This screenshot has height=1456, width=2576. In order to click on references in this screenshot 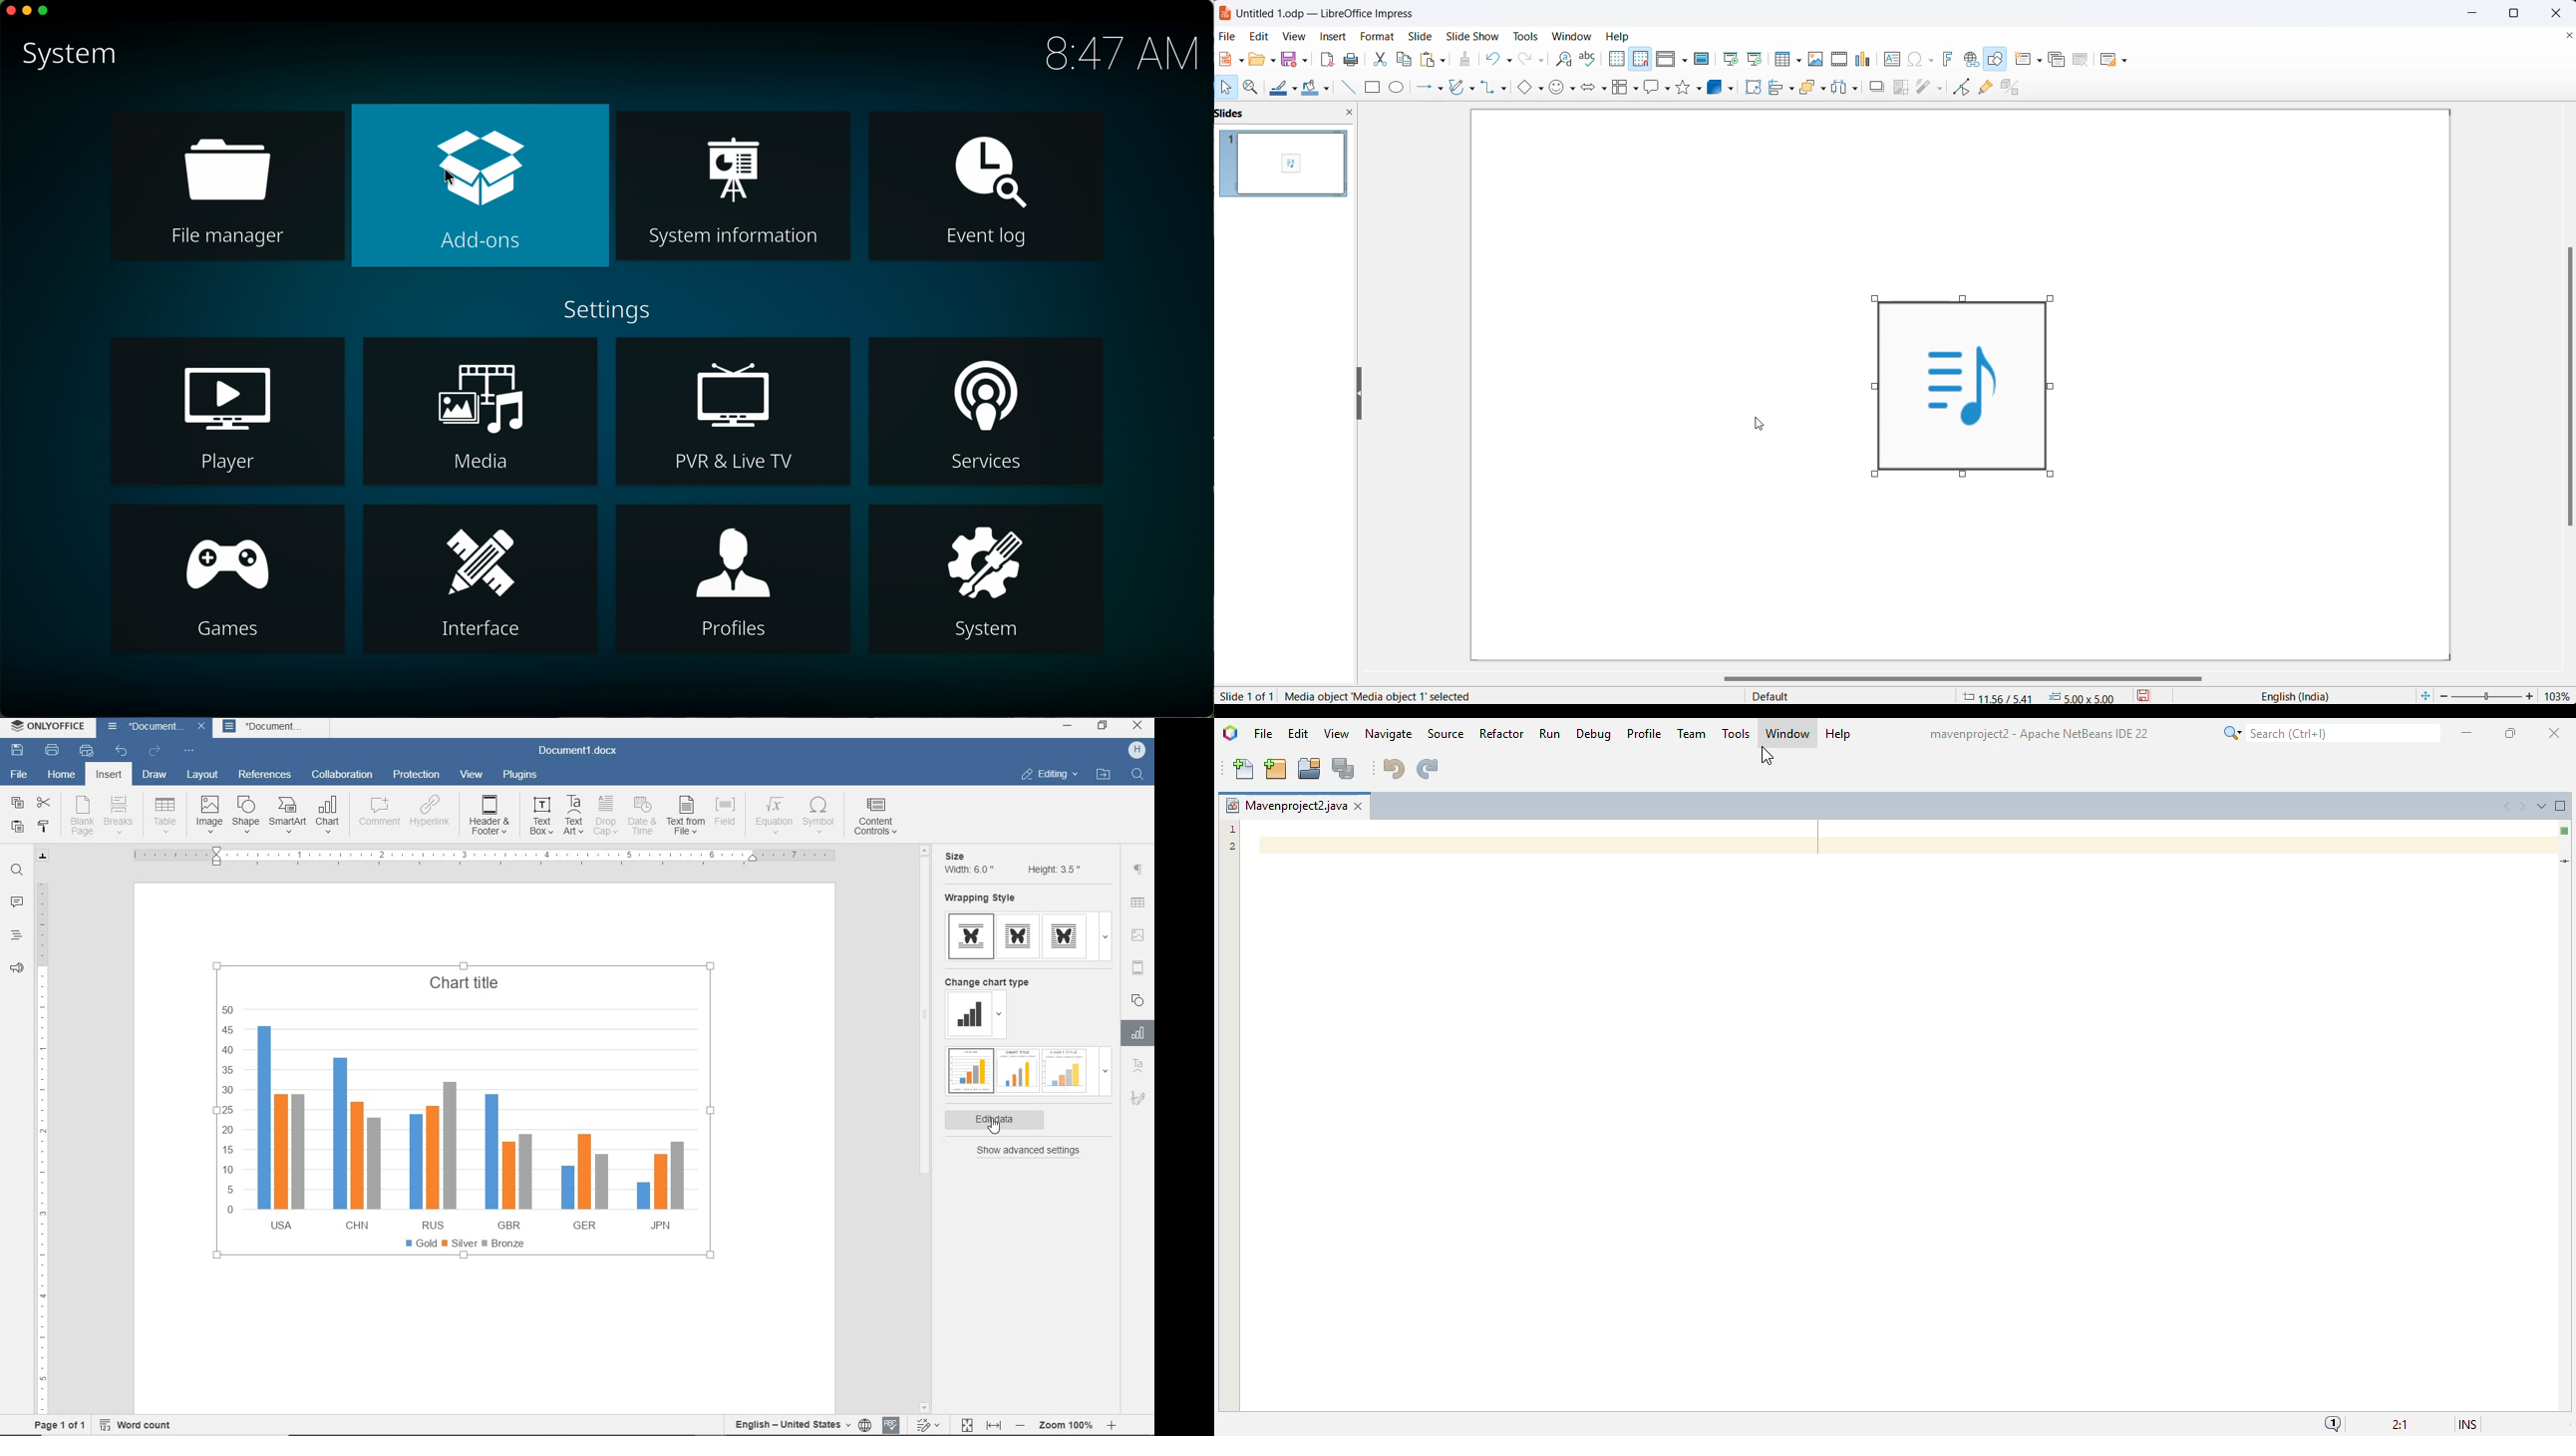, I will do `click(265, 776)`.